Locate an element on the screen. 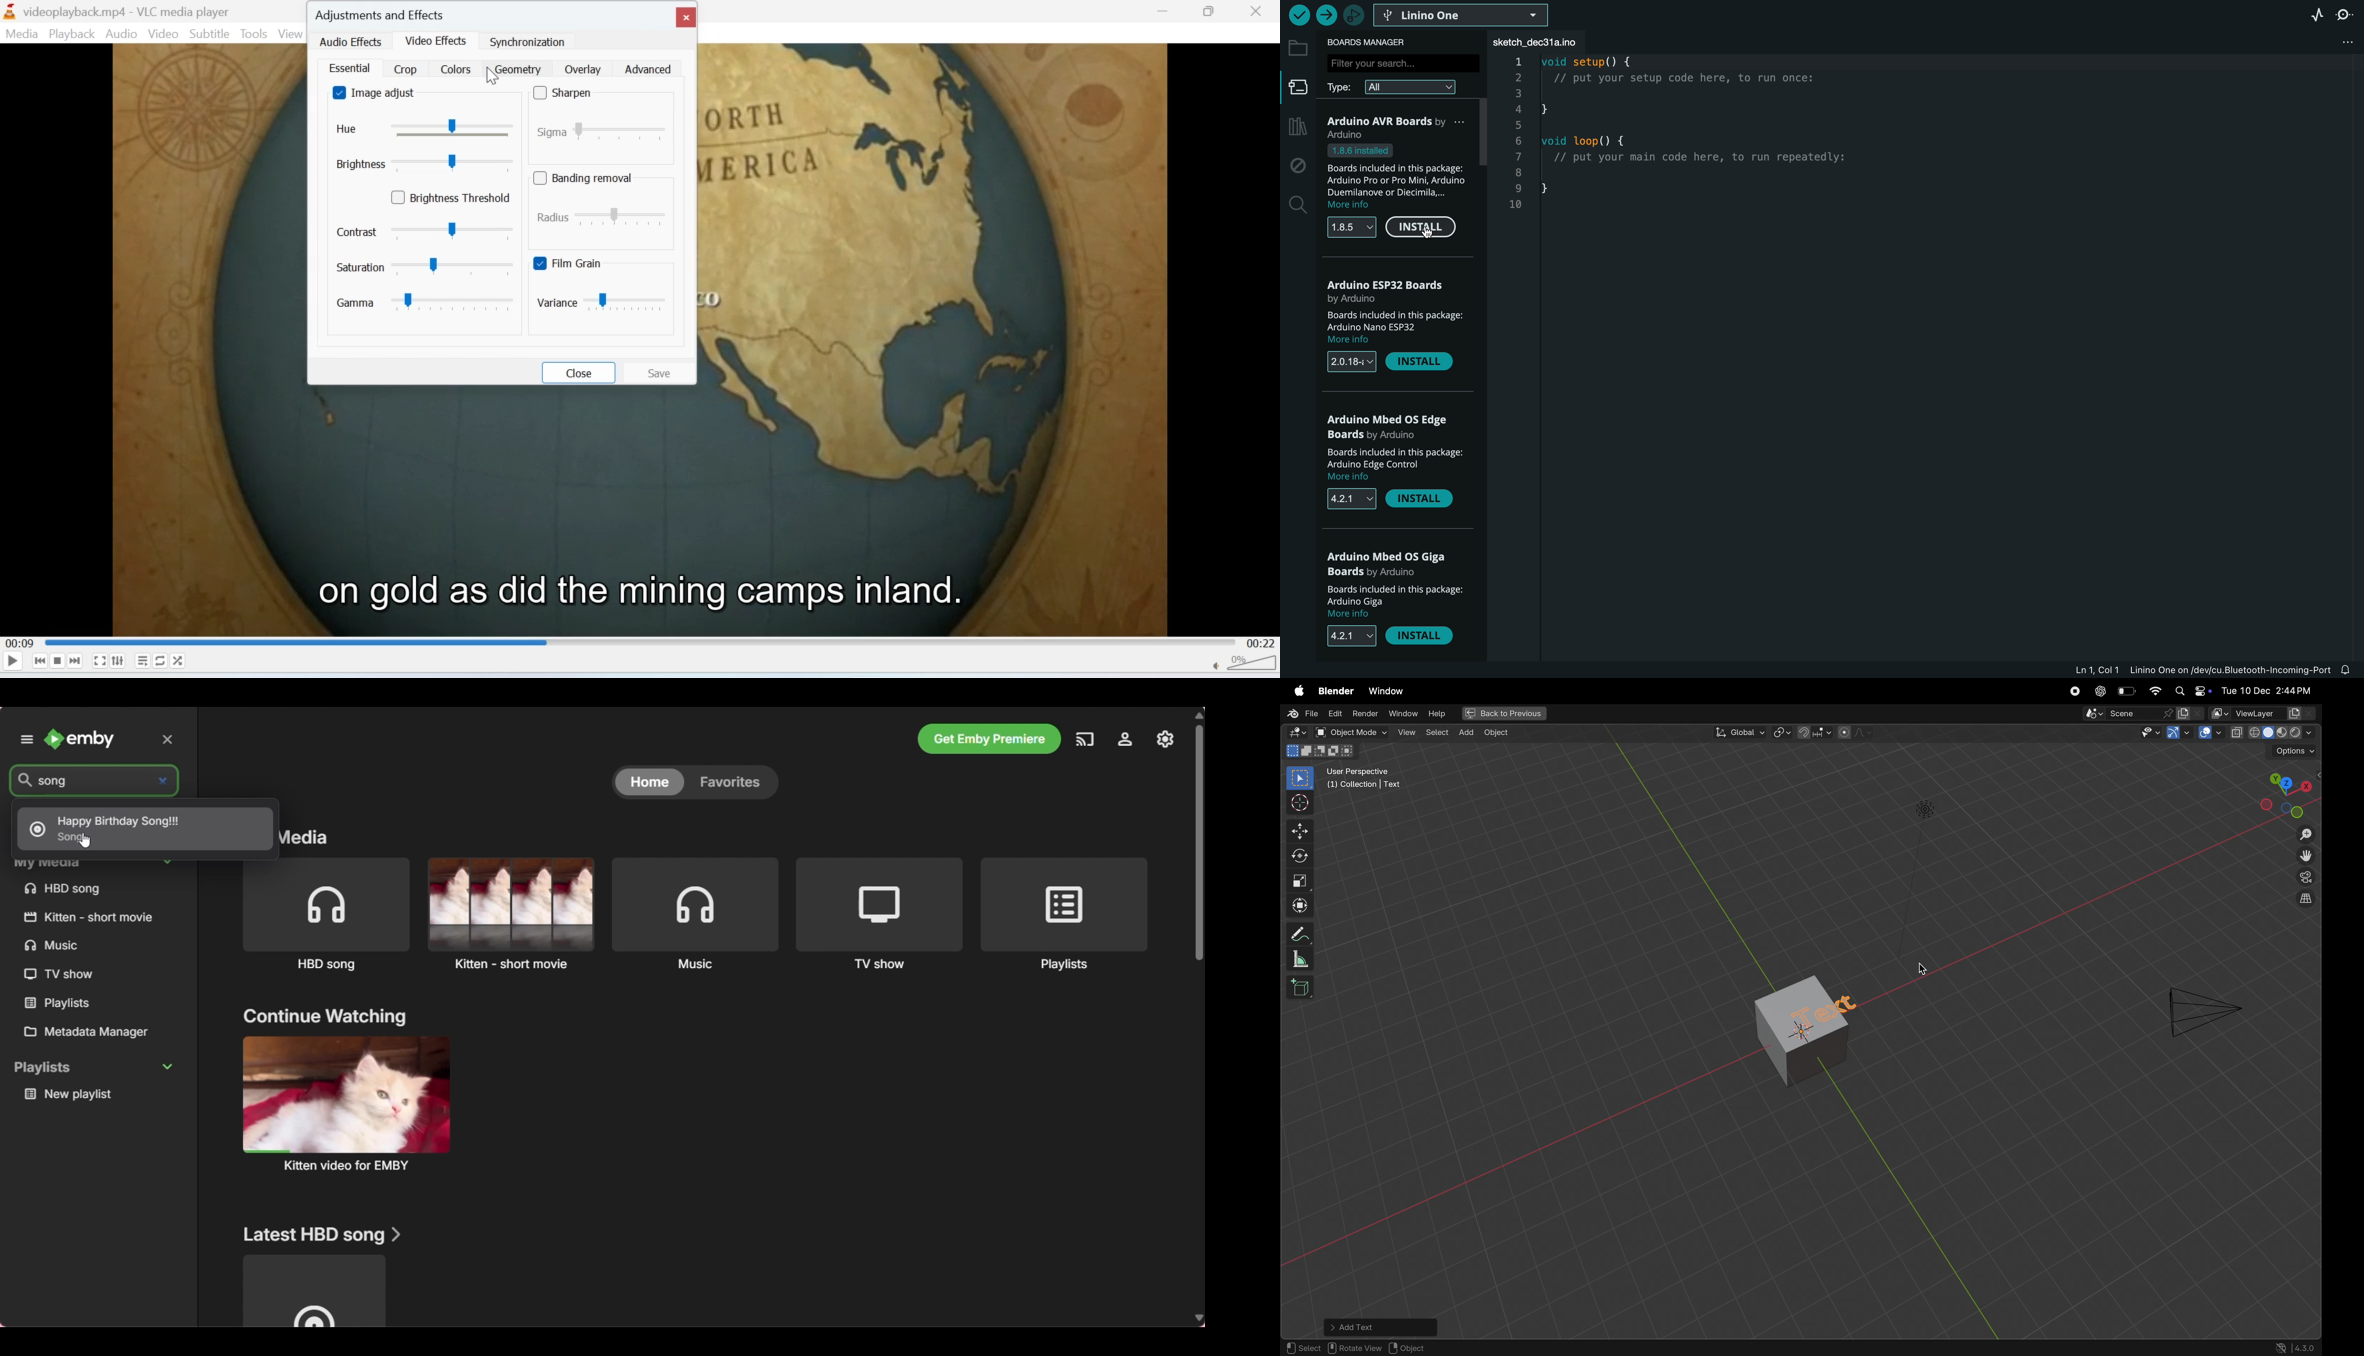 Image resolution: width=2380 pixels, height=1372 pixels. save is located at coordinates (663, 375).